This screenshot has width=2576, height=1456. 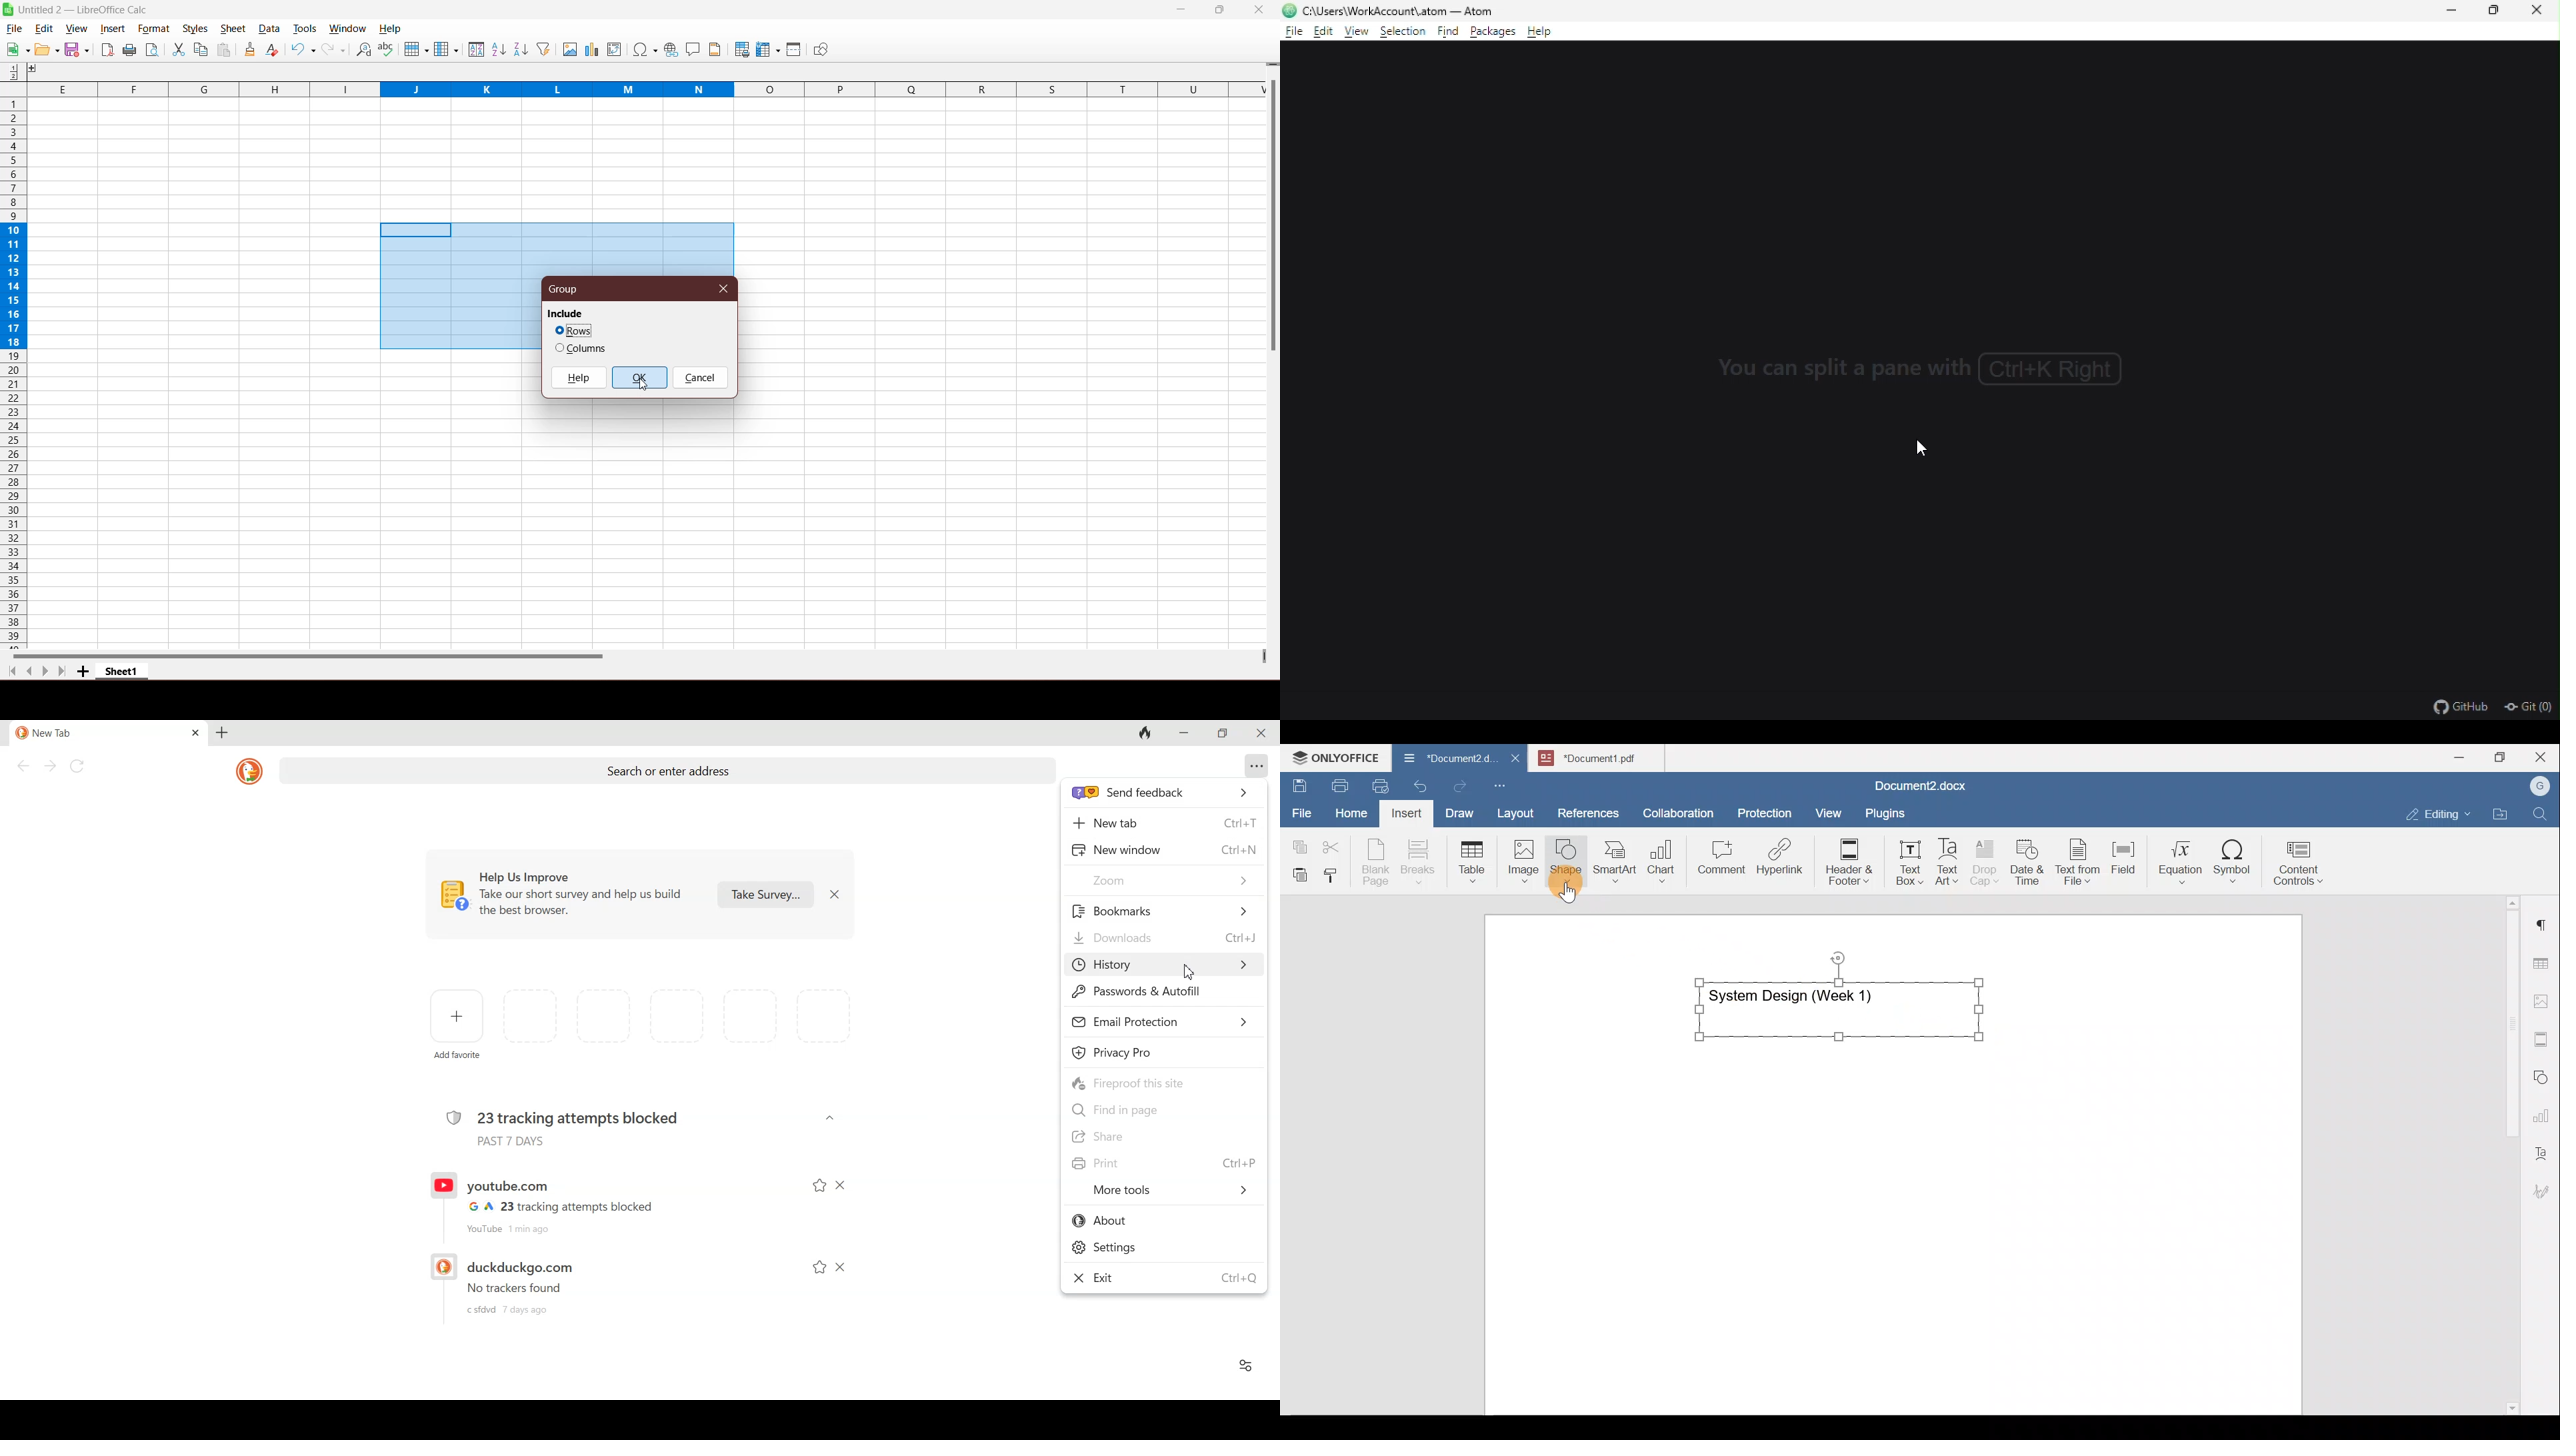 I want to click on Find in page, so click(x=1164, y=1111).